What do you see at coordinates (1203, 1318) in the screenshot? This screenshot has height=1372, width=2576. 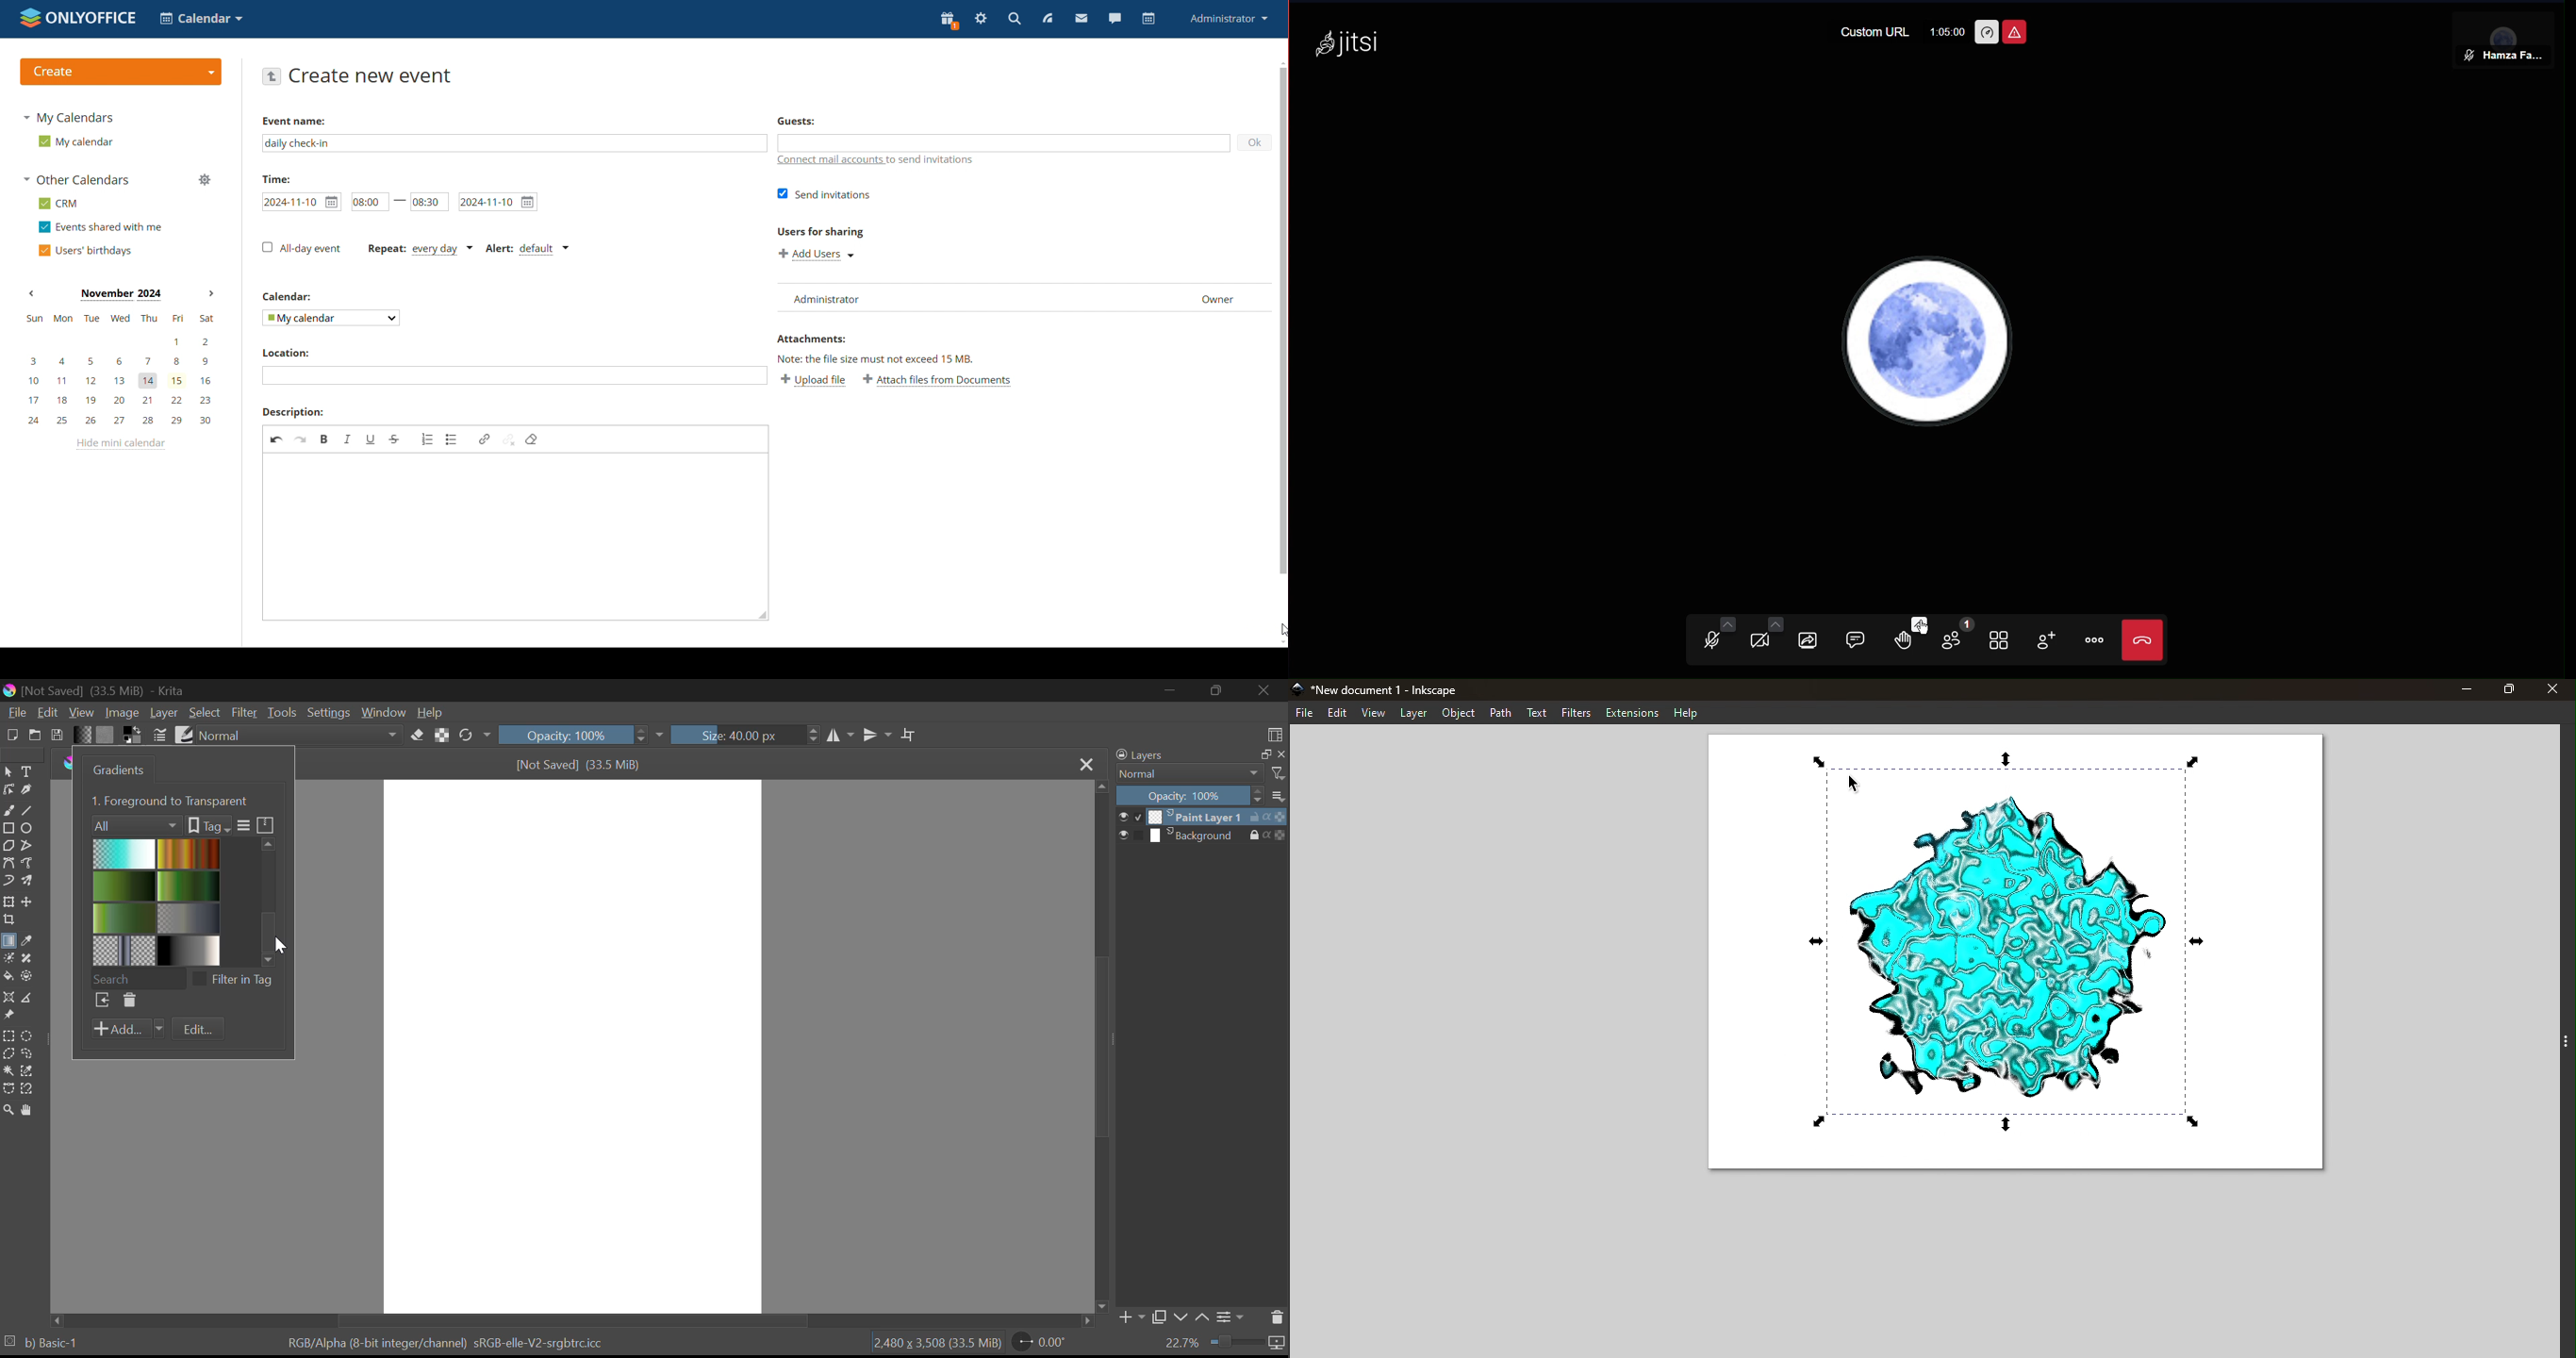 I see `Move Layer Up` at bounding box center [1203, 1318].